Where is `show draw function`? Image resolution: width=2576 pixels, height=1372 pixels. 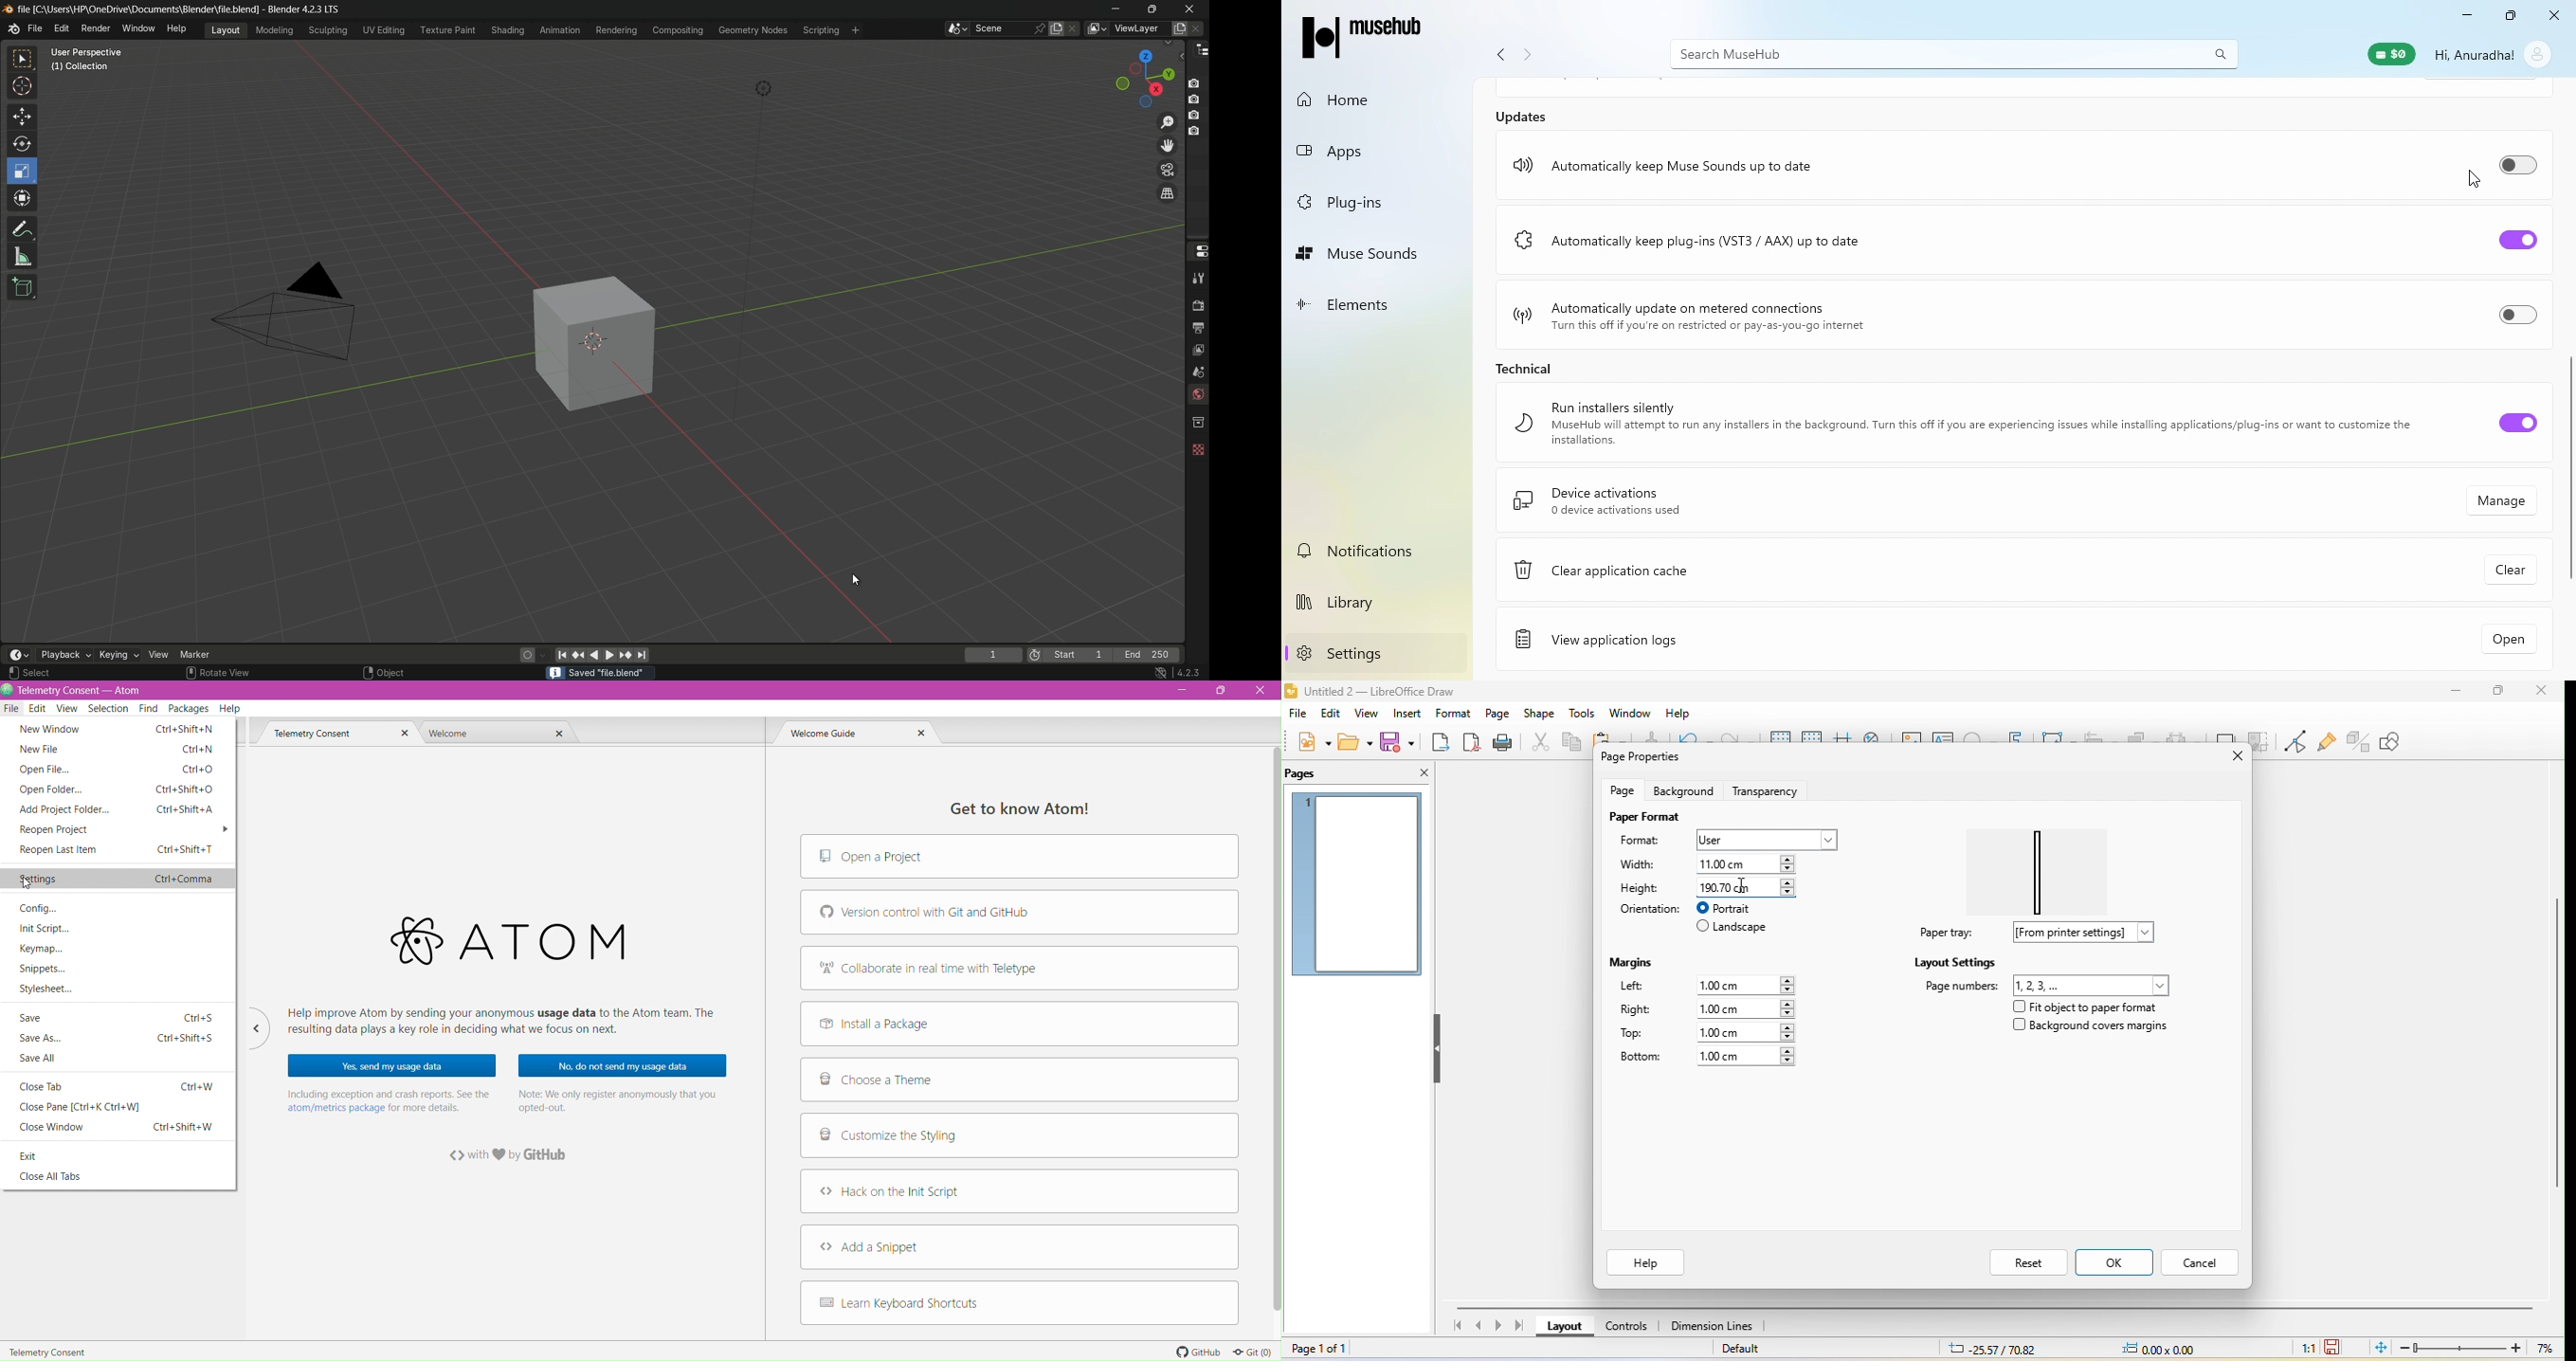
show draw function is located at coordinates (2405, 742).